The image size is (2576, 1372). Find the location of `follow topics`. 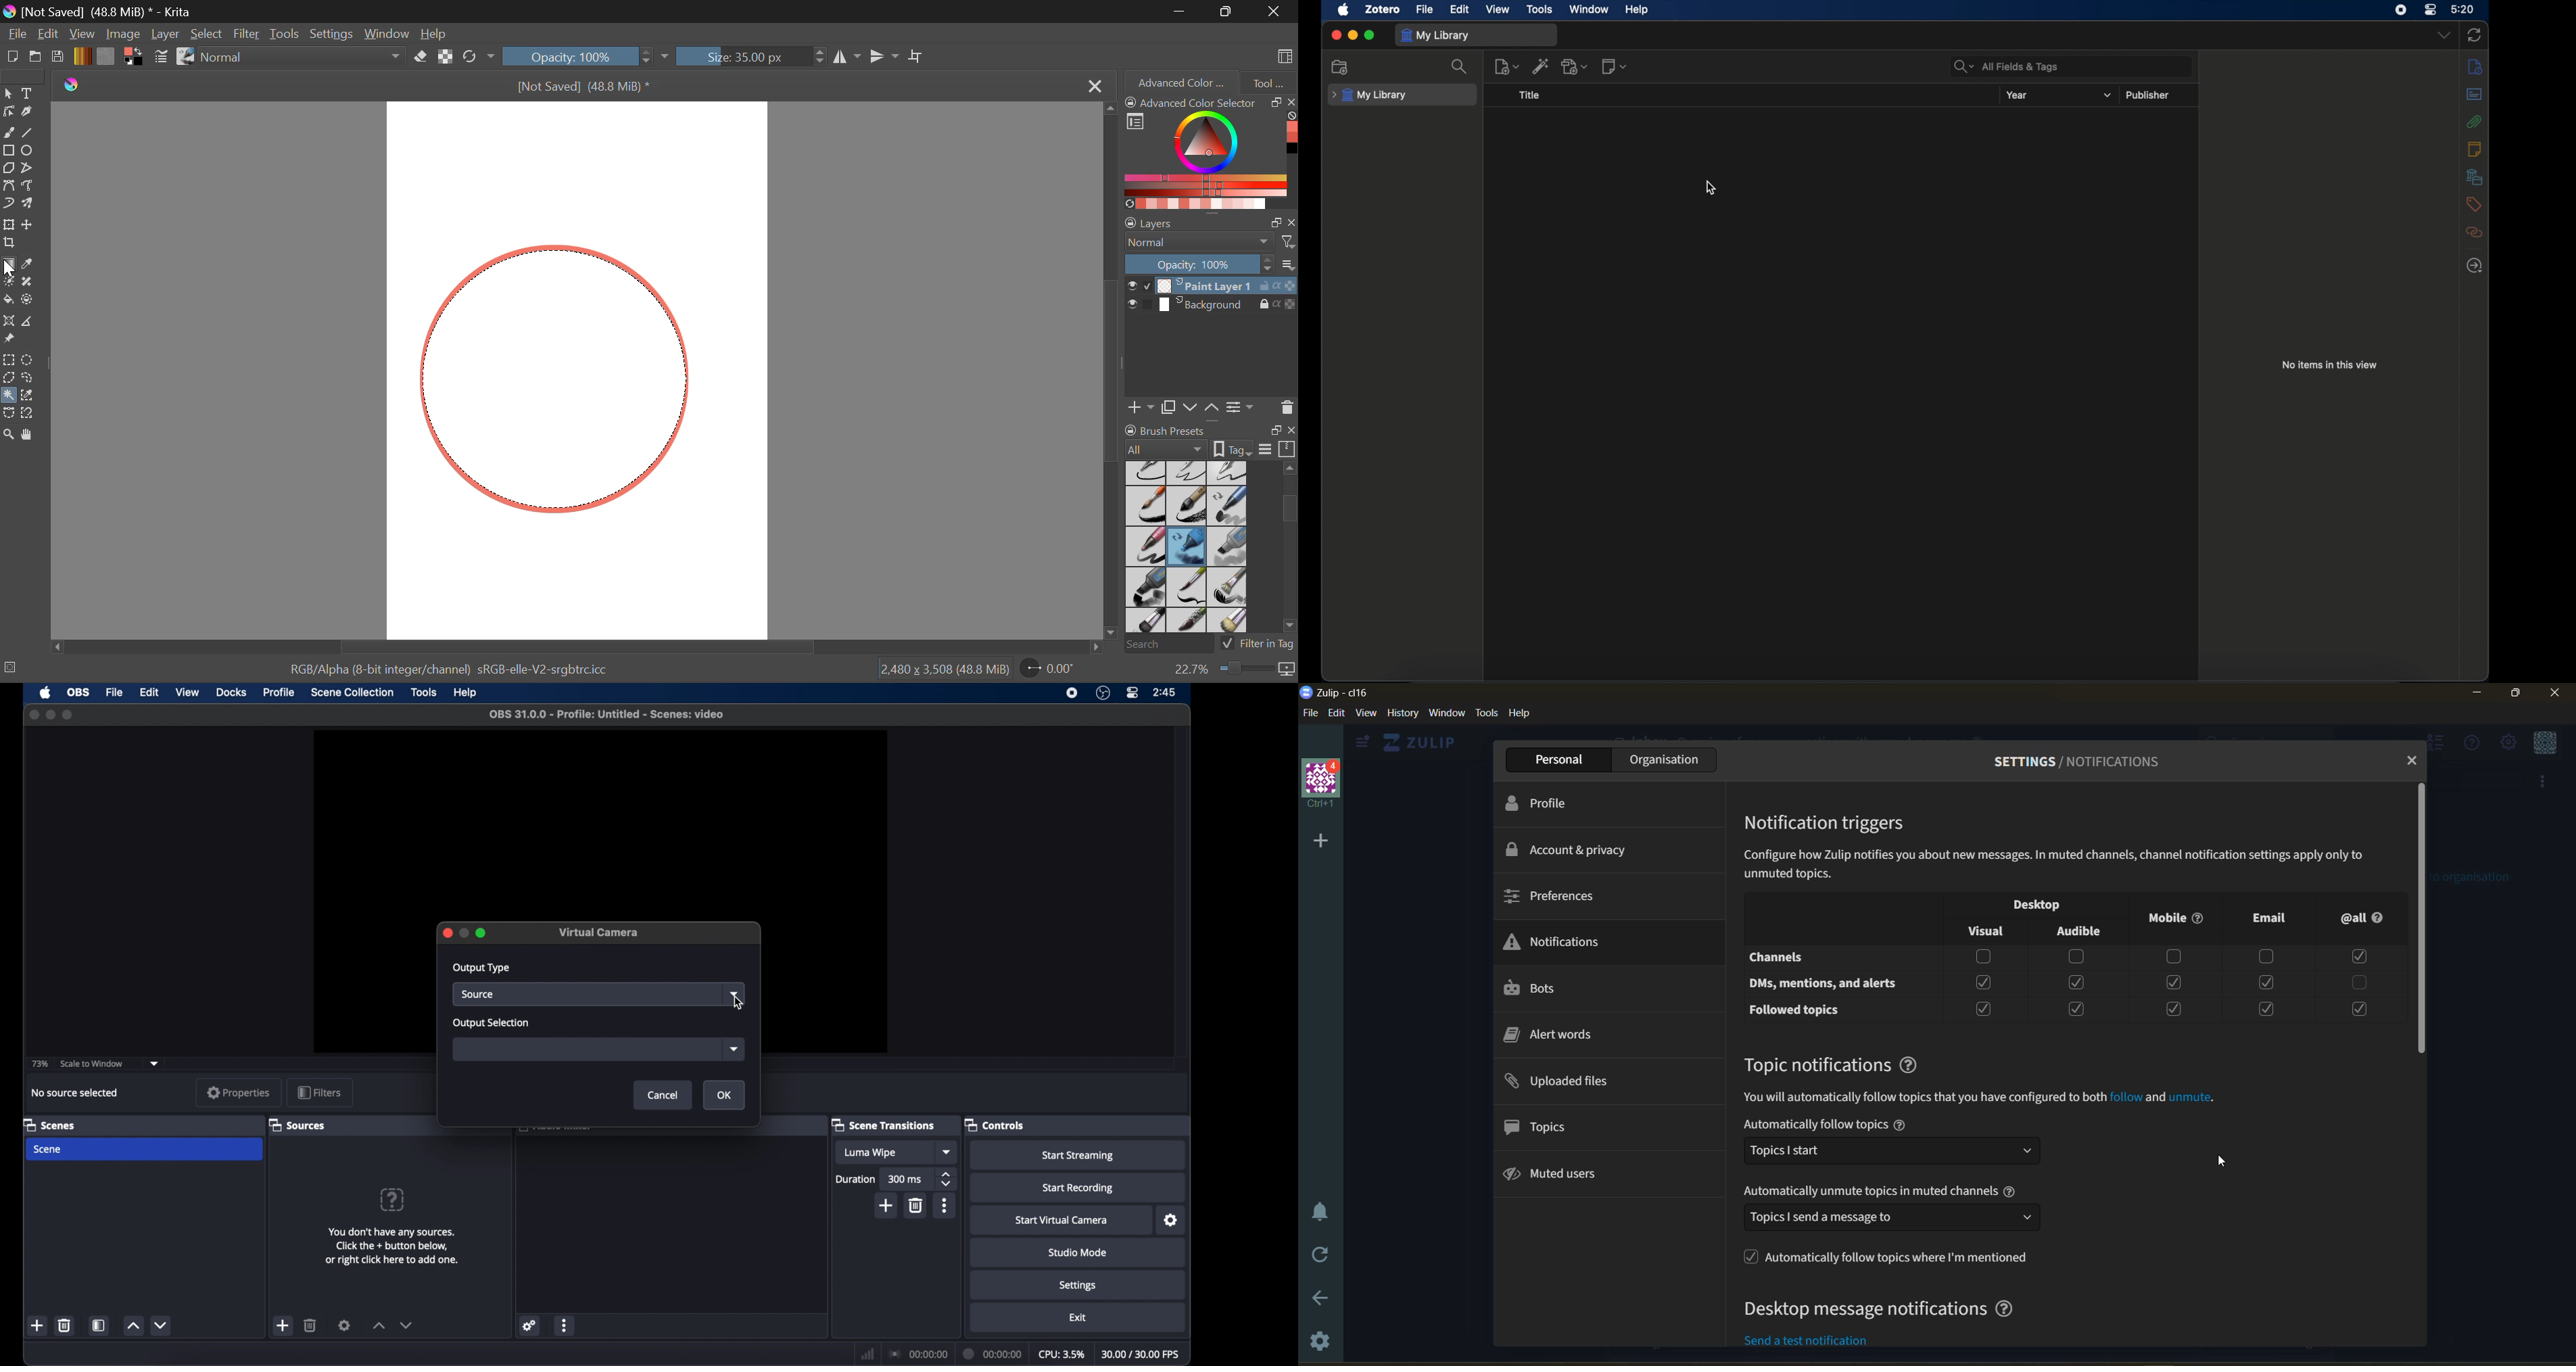

follow topics is located at coordinates (1886, 1257).